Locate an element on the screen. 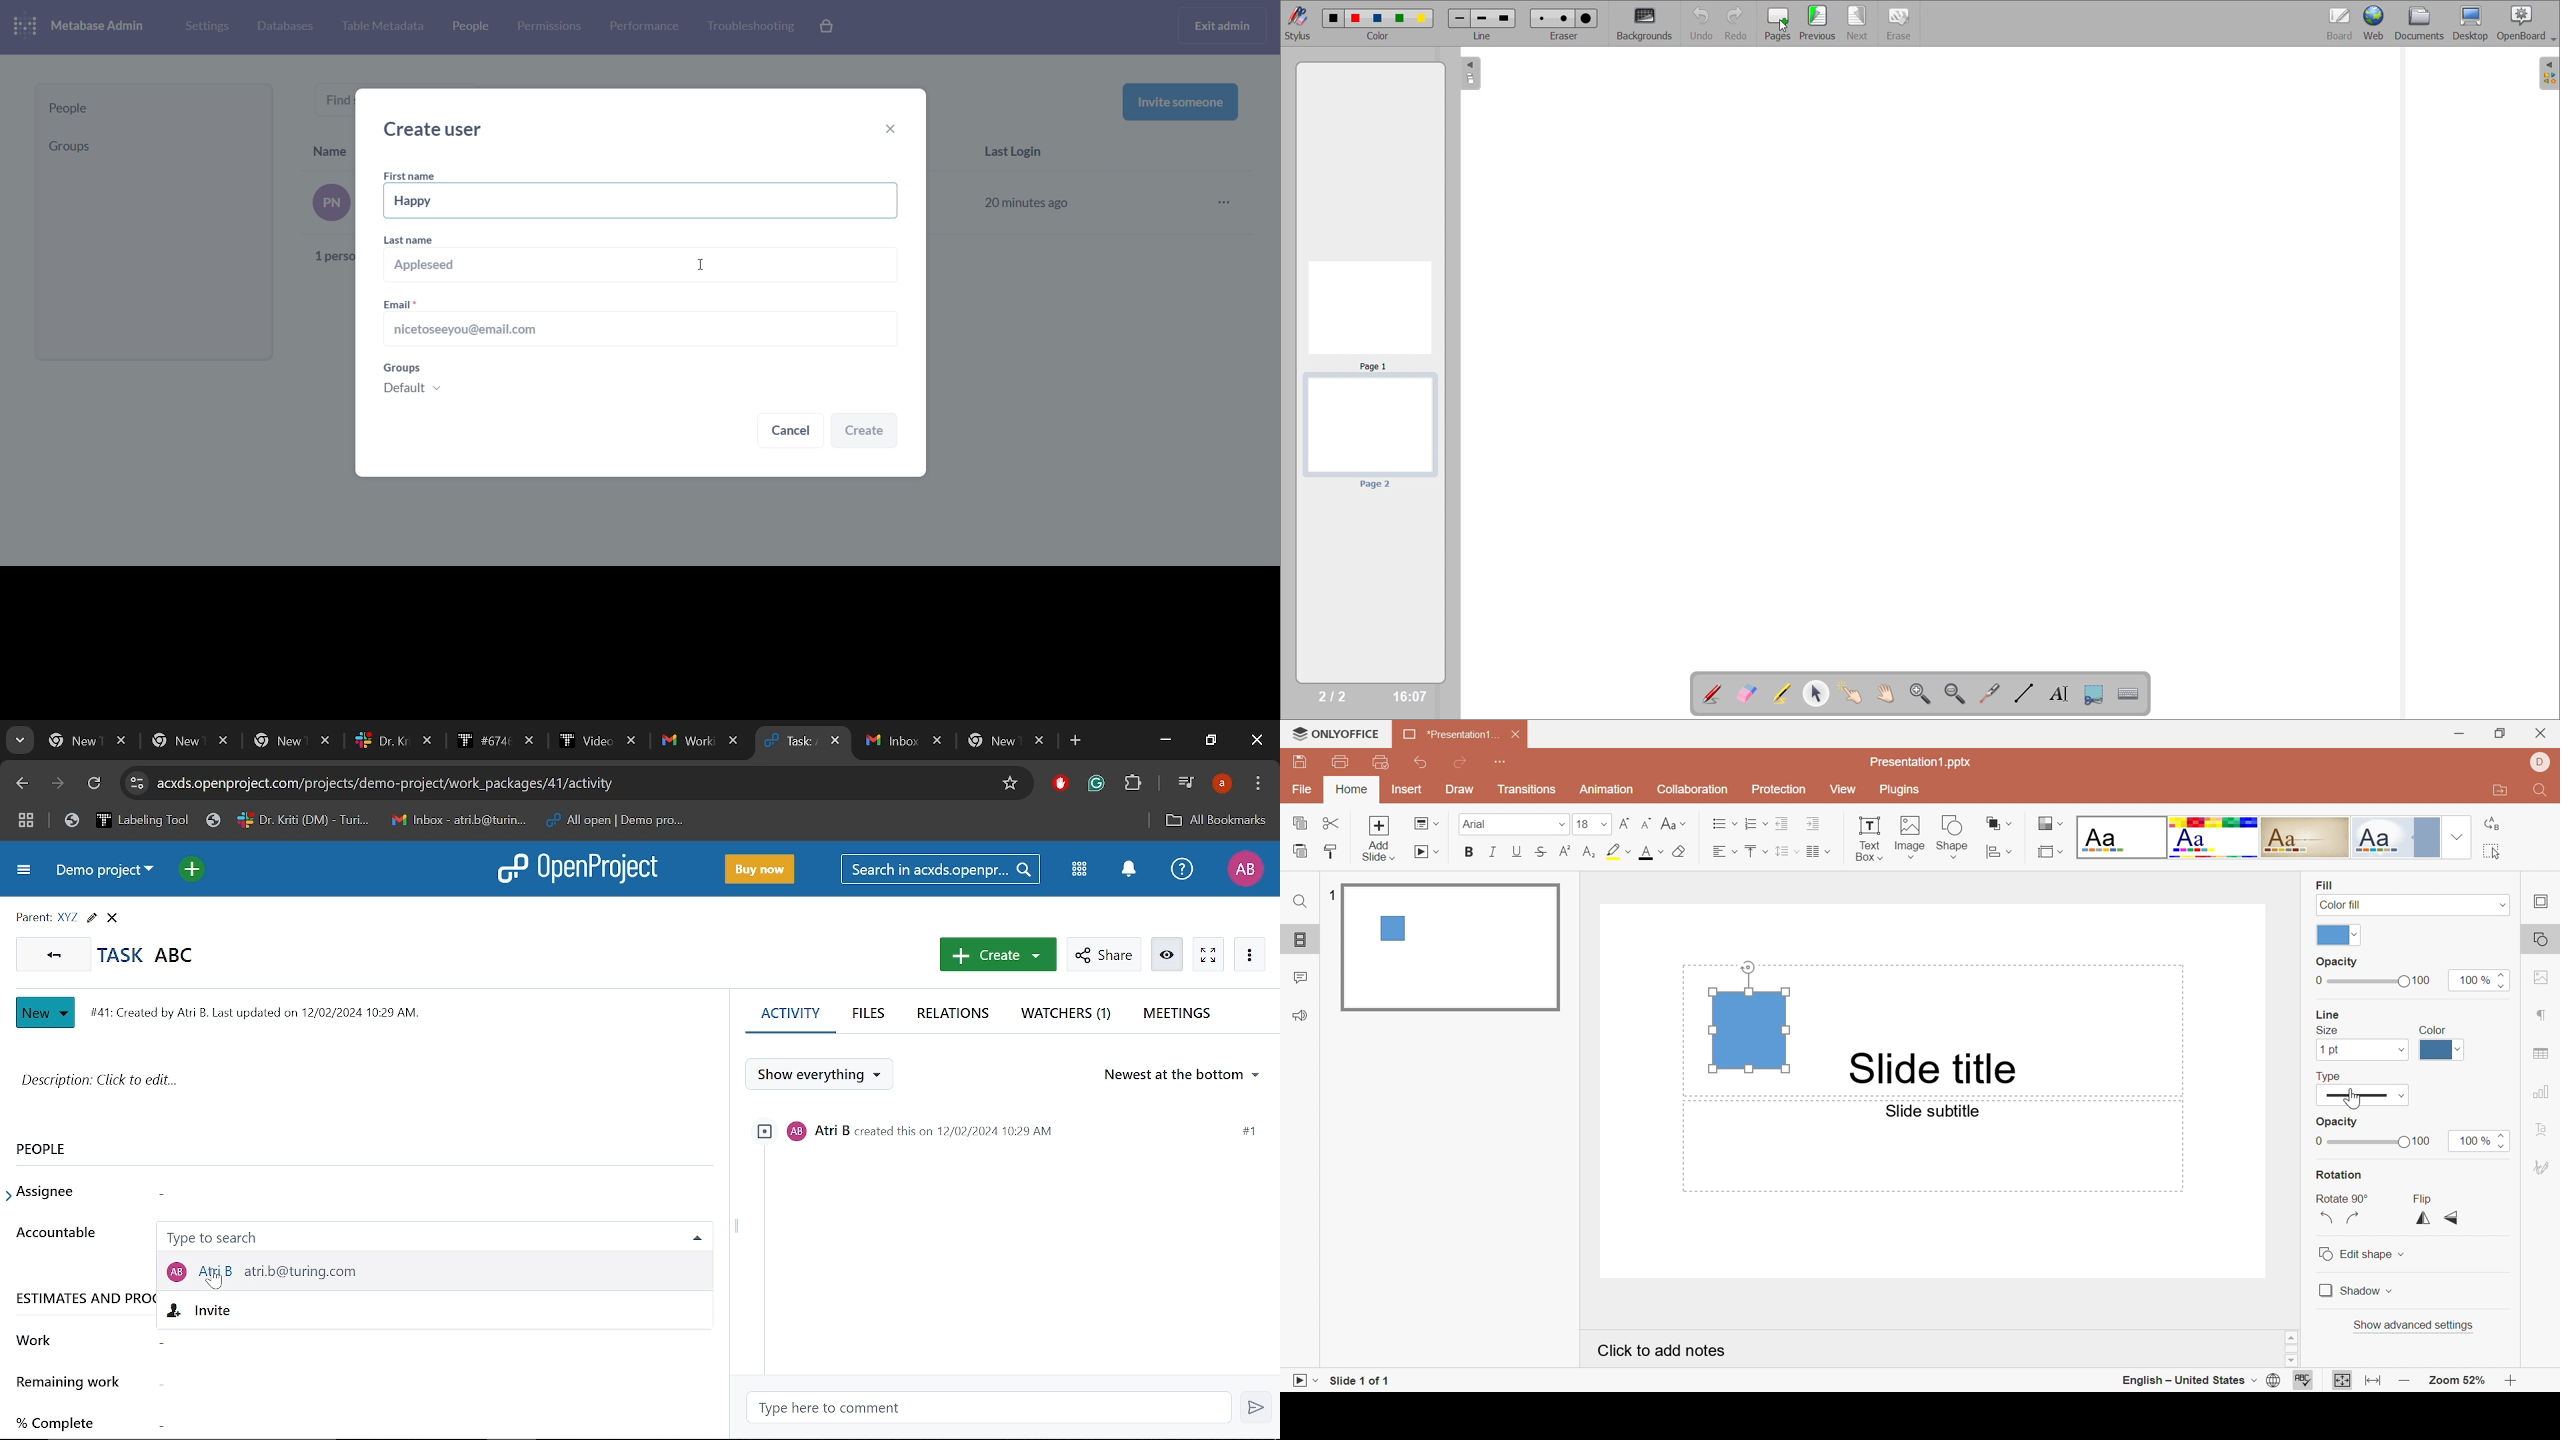 Image resolution: width=2576 pixels, height=1456 pixels. Scroll up is located at coordinates (2511, 1338).